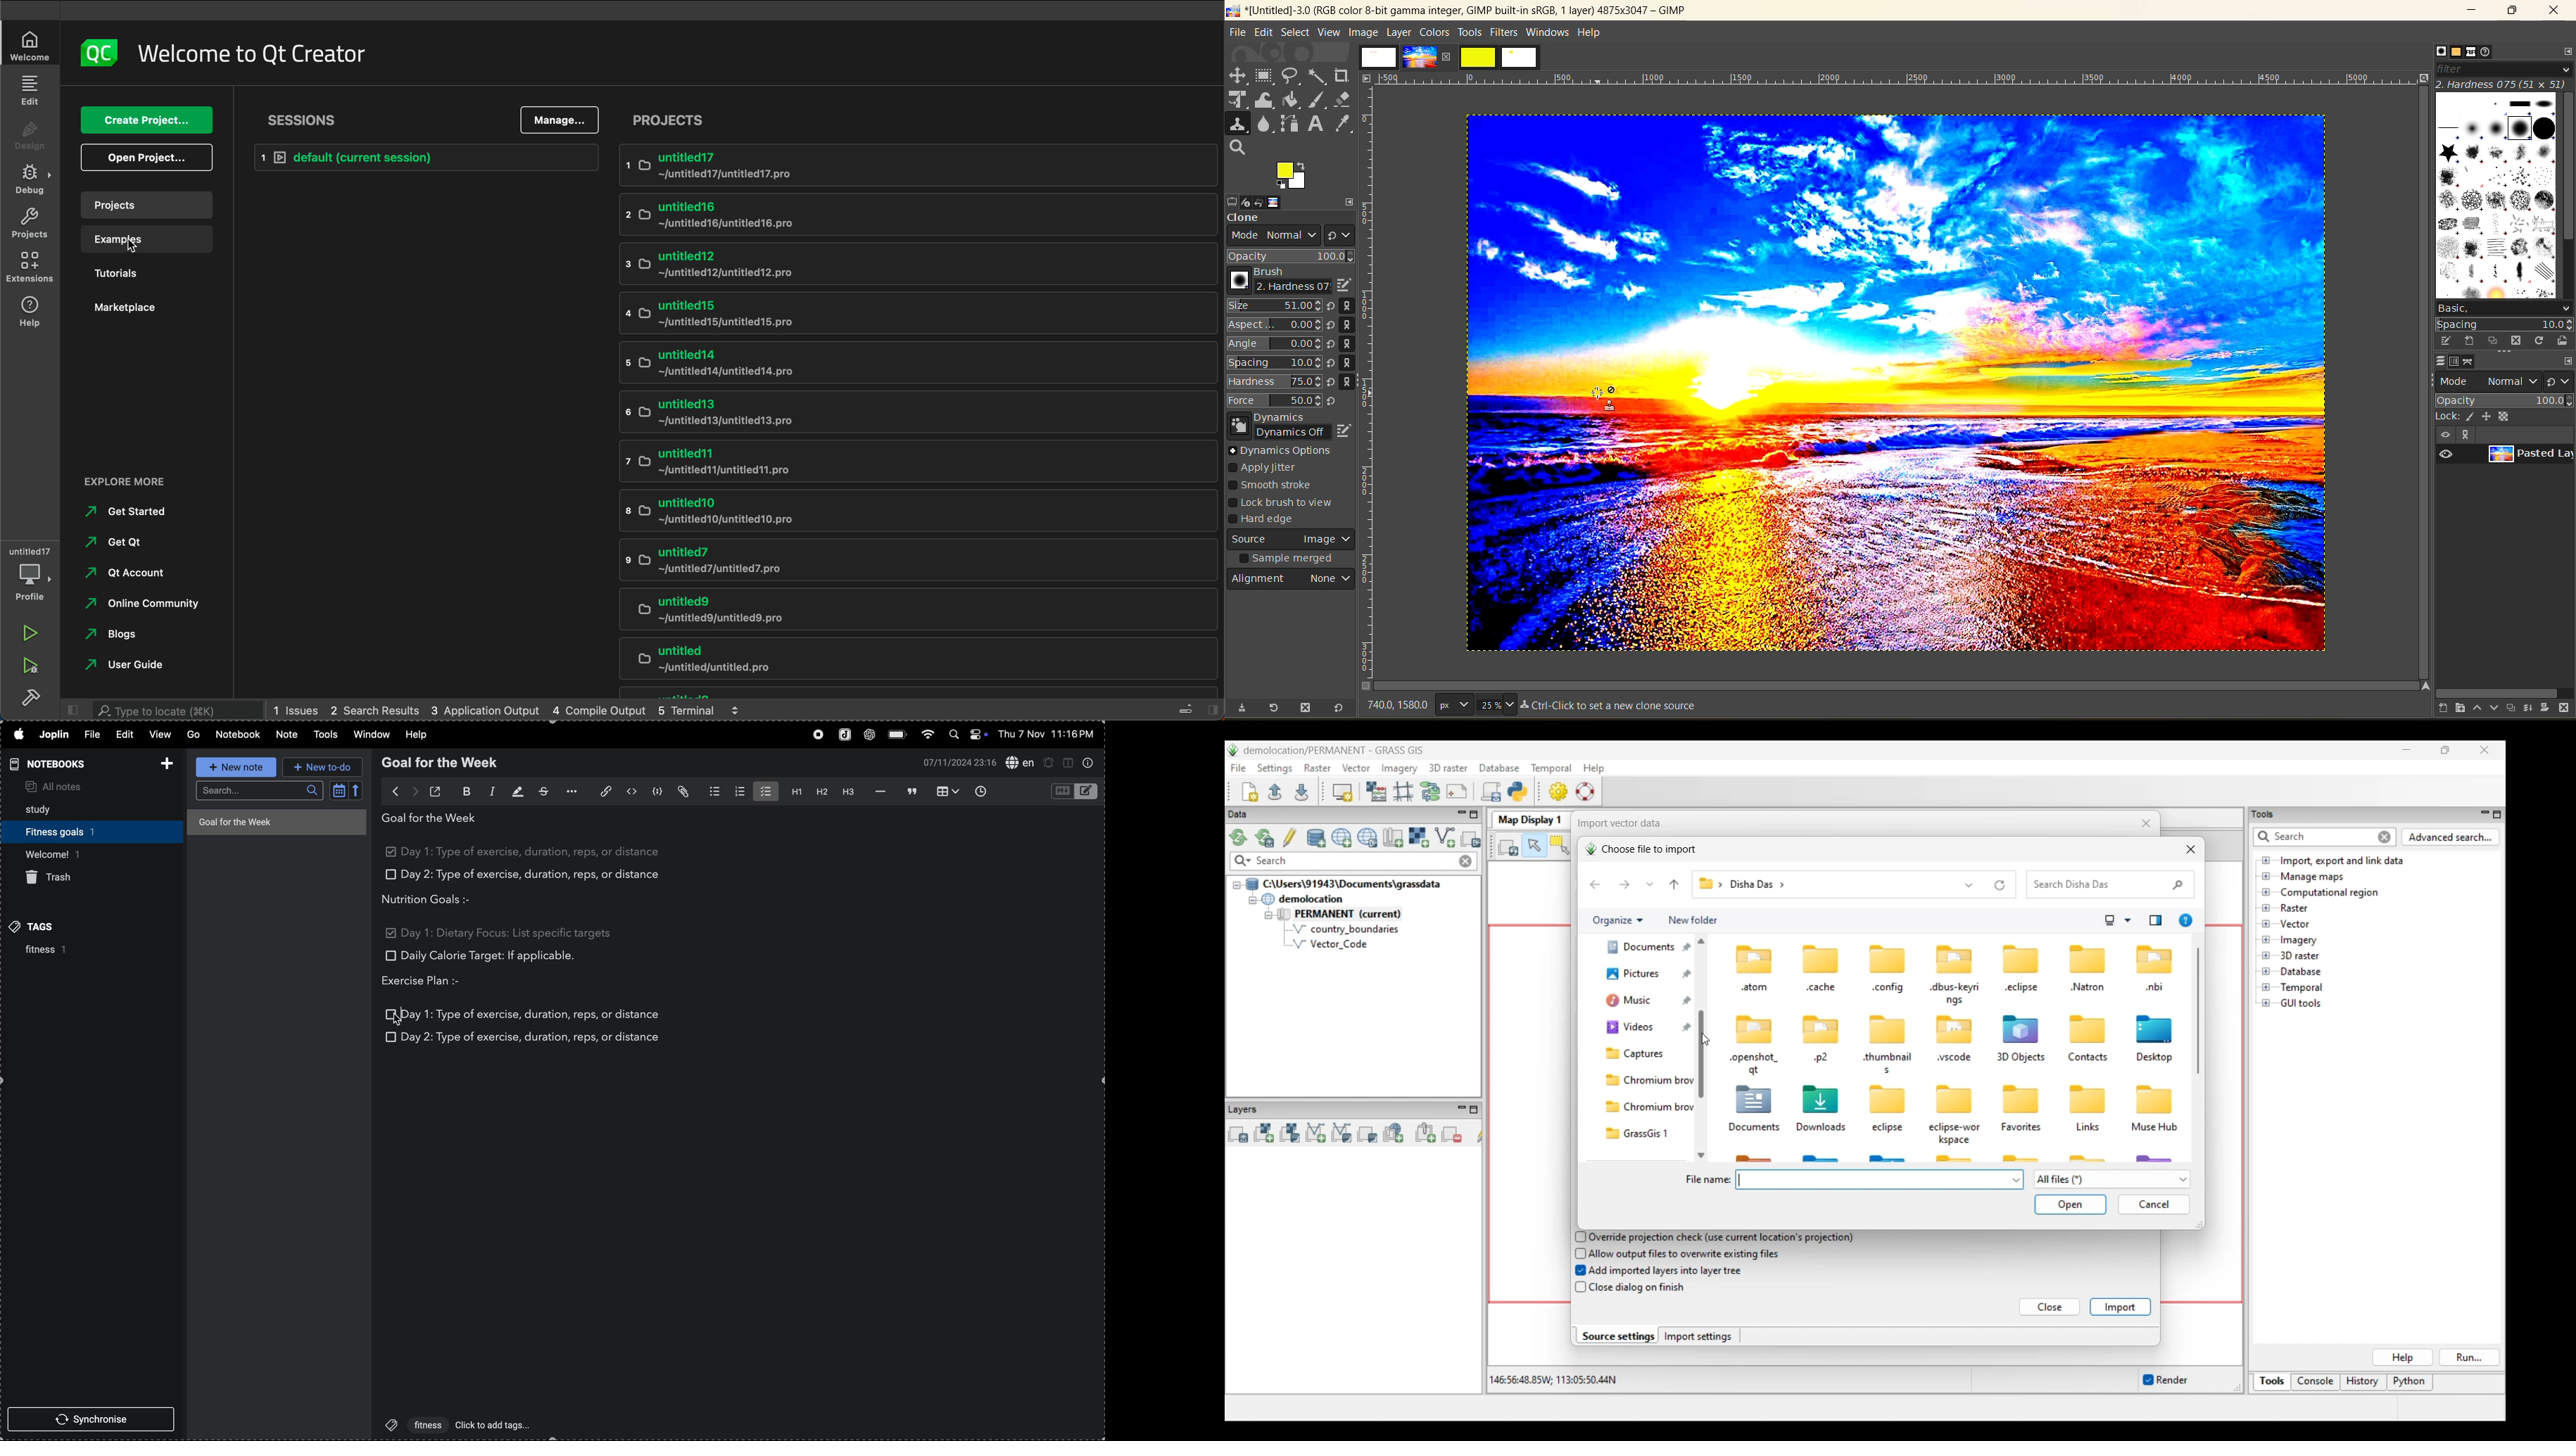  I want to click on 07/11/2024, so click(956, 762).